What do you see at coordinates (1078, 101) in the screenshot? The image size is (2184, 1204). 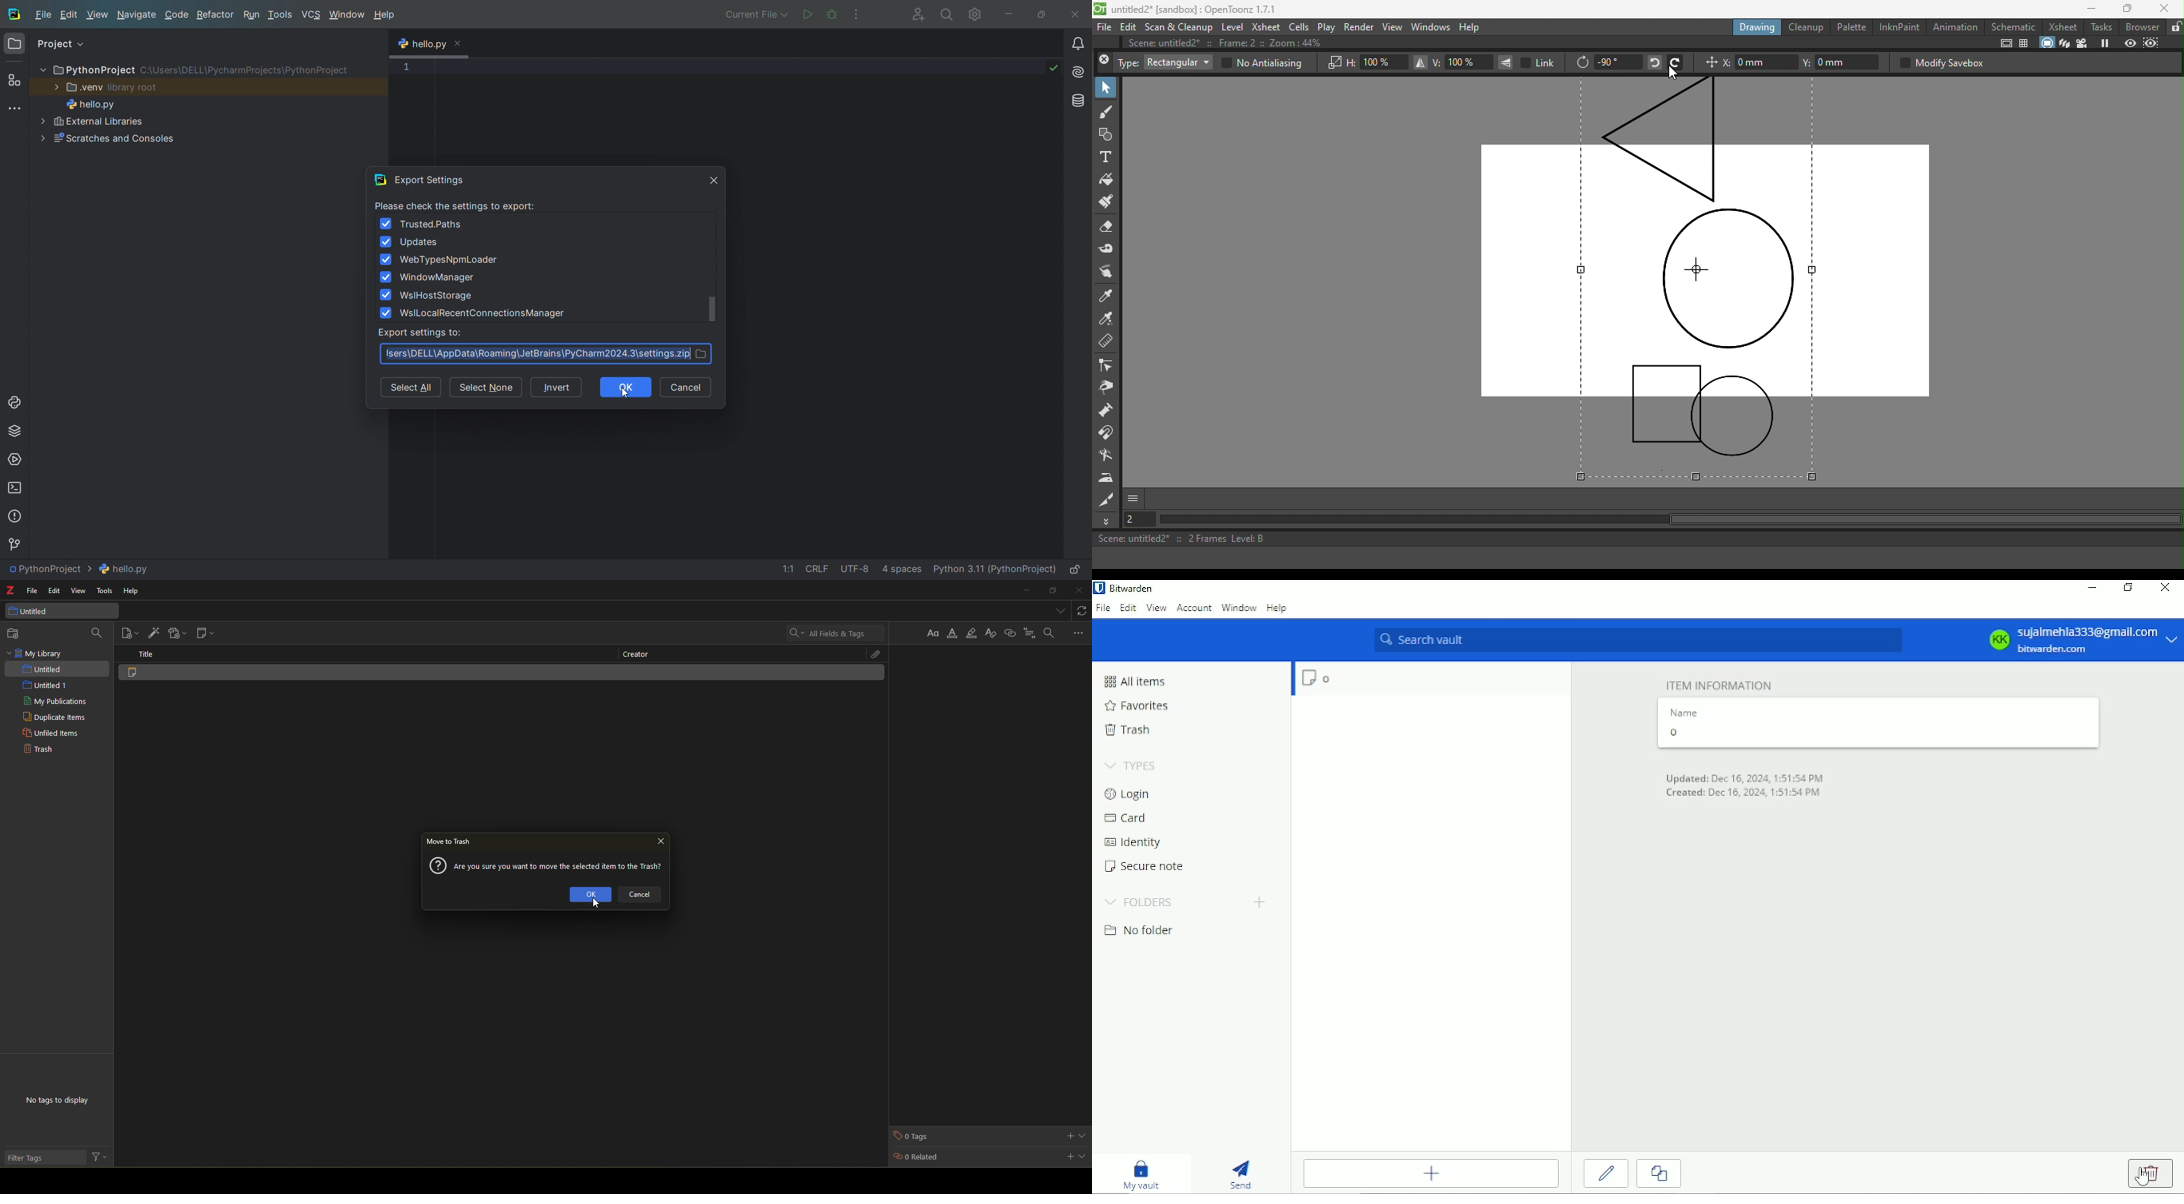 I see `database` at bounding box center [1078, 101].